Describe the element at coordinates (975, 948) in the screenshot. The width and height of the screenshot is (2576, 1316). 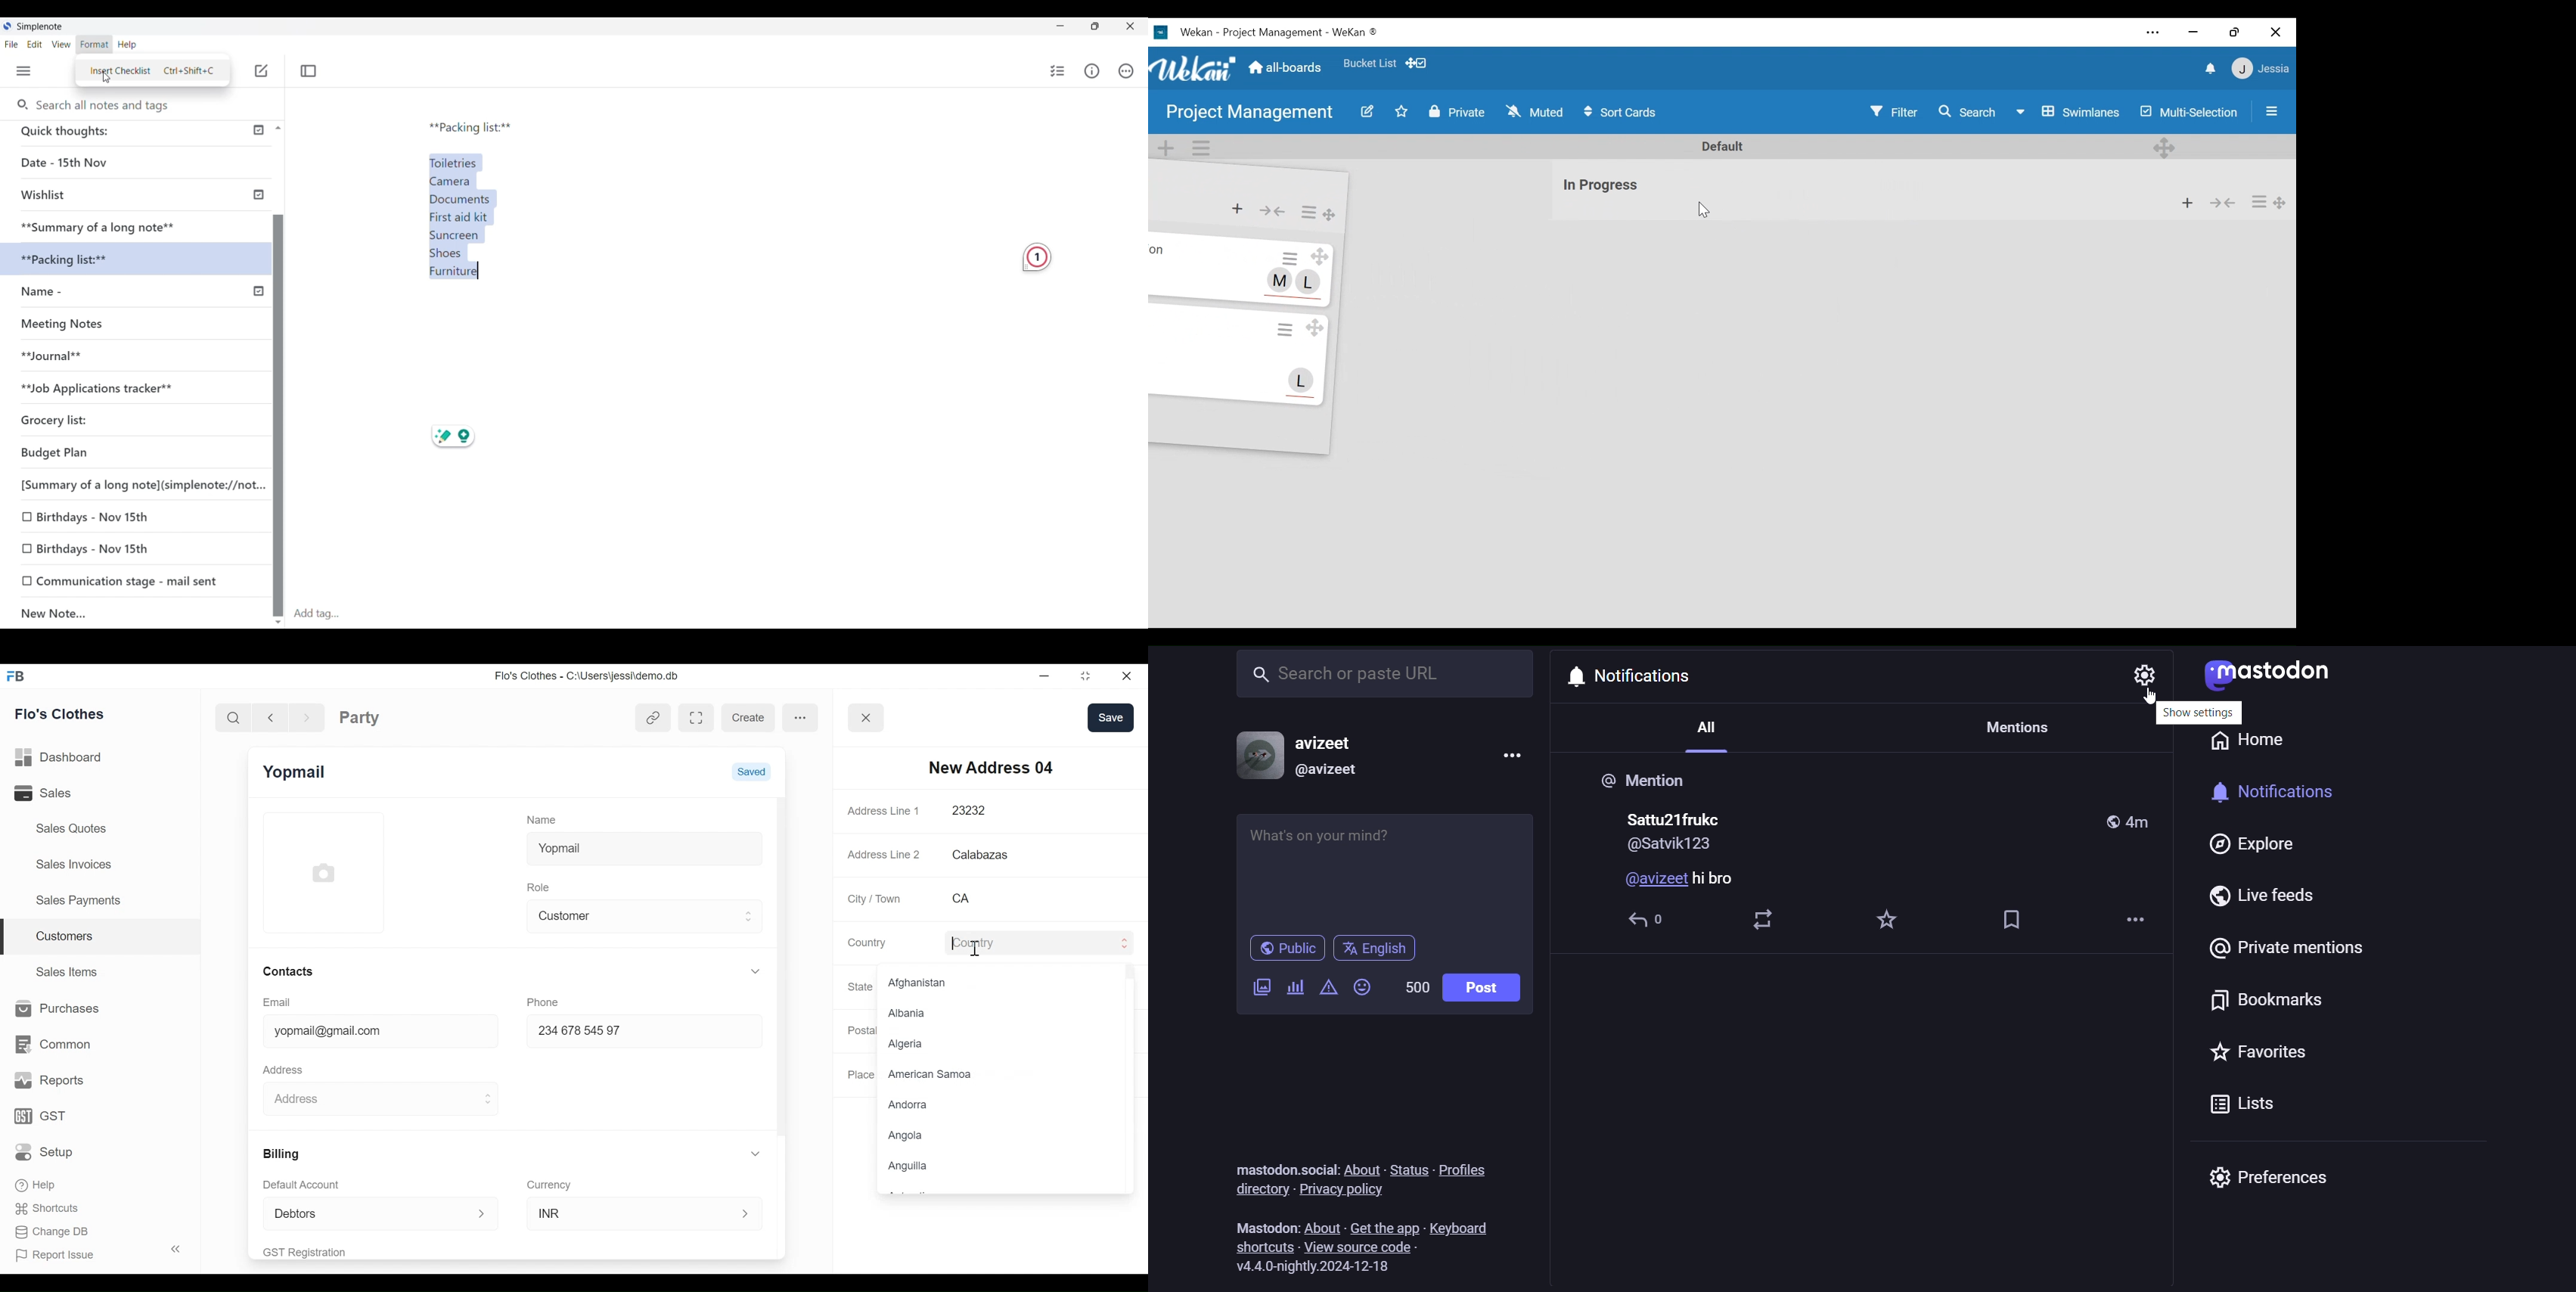
I see `text cursor` at that location.